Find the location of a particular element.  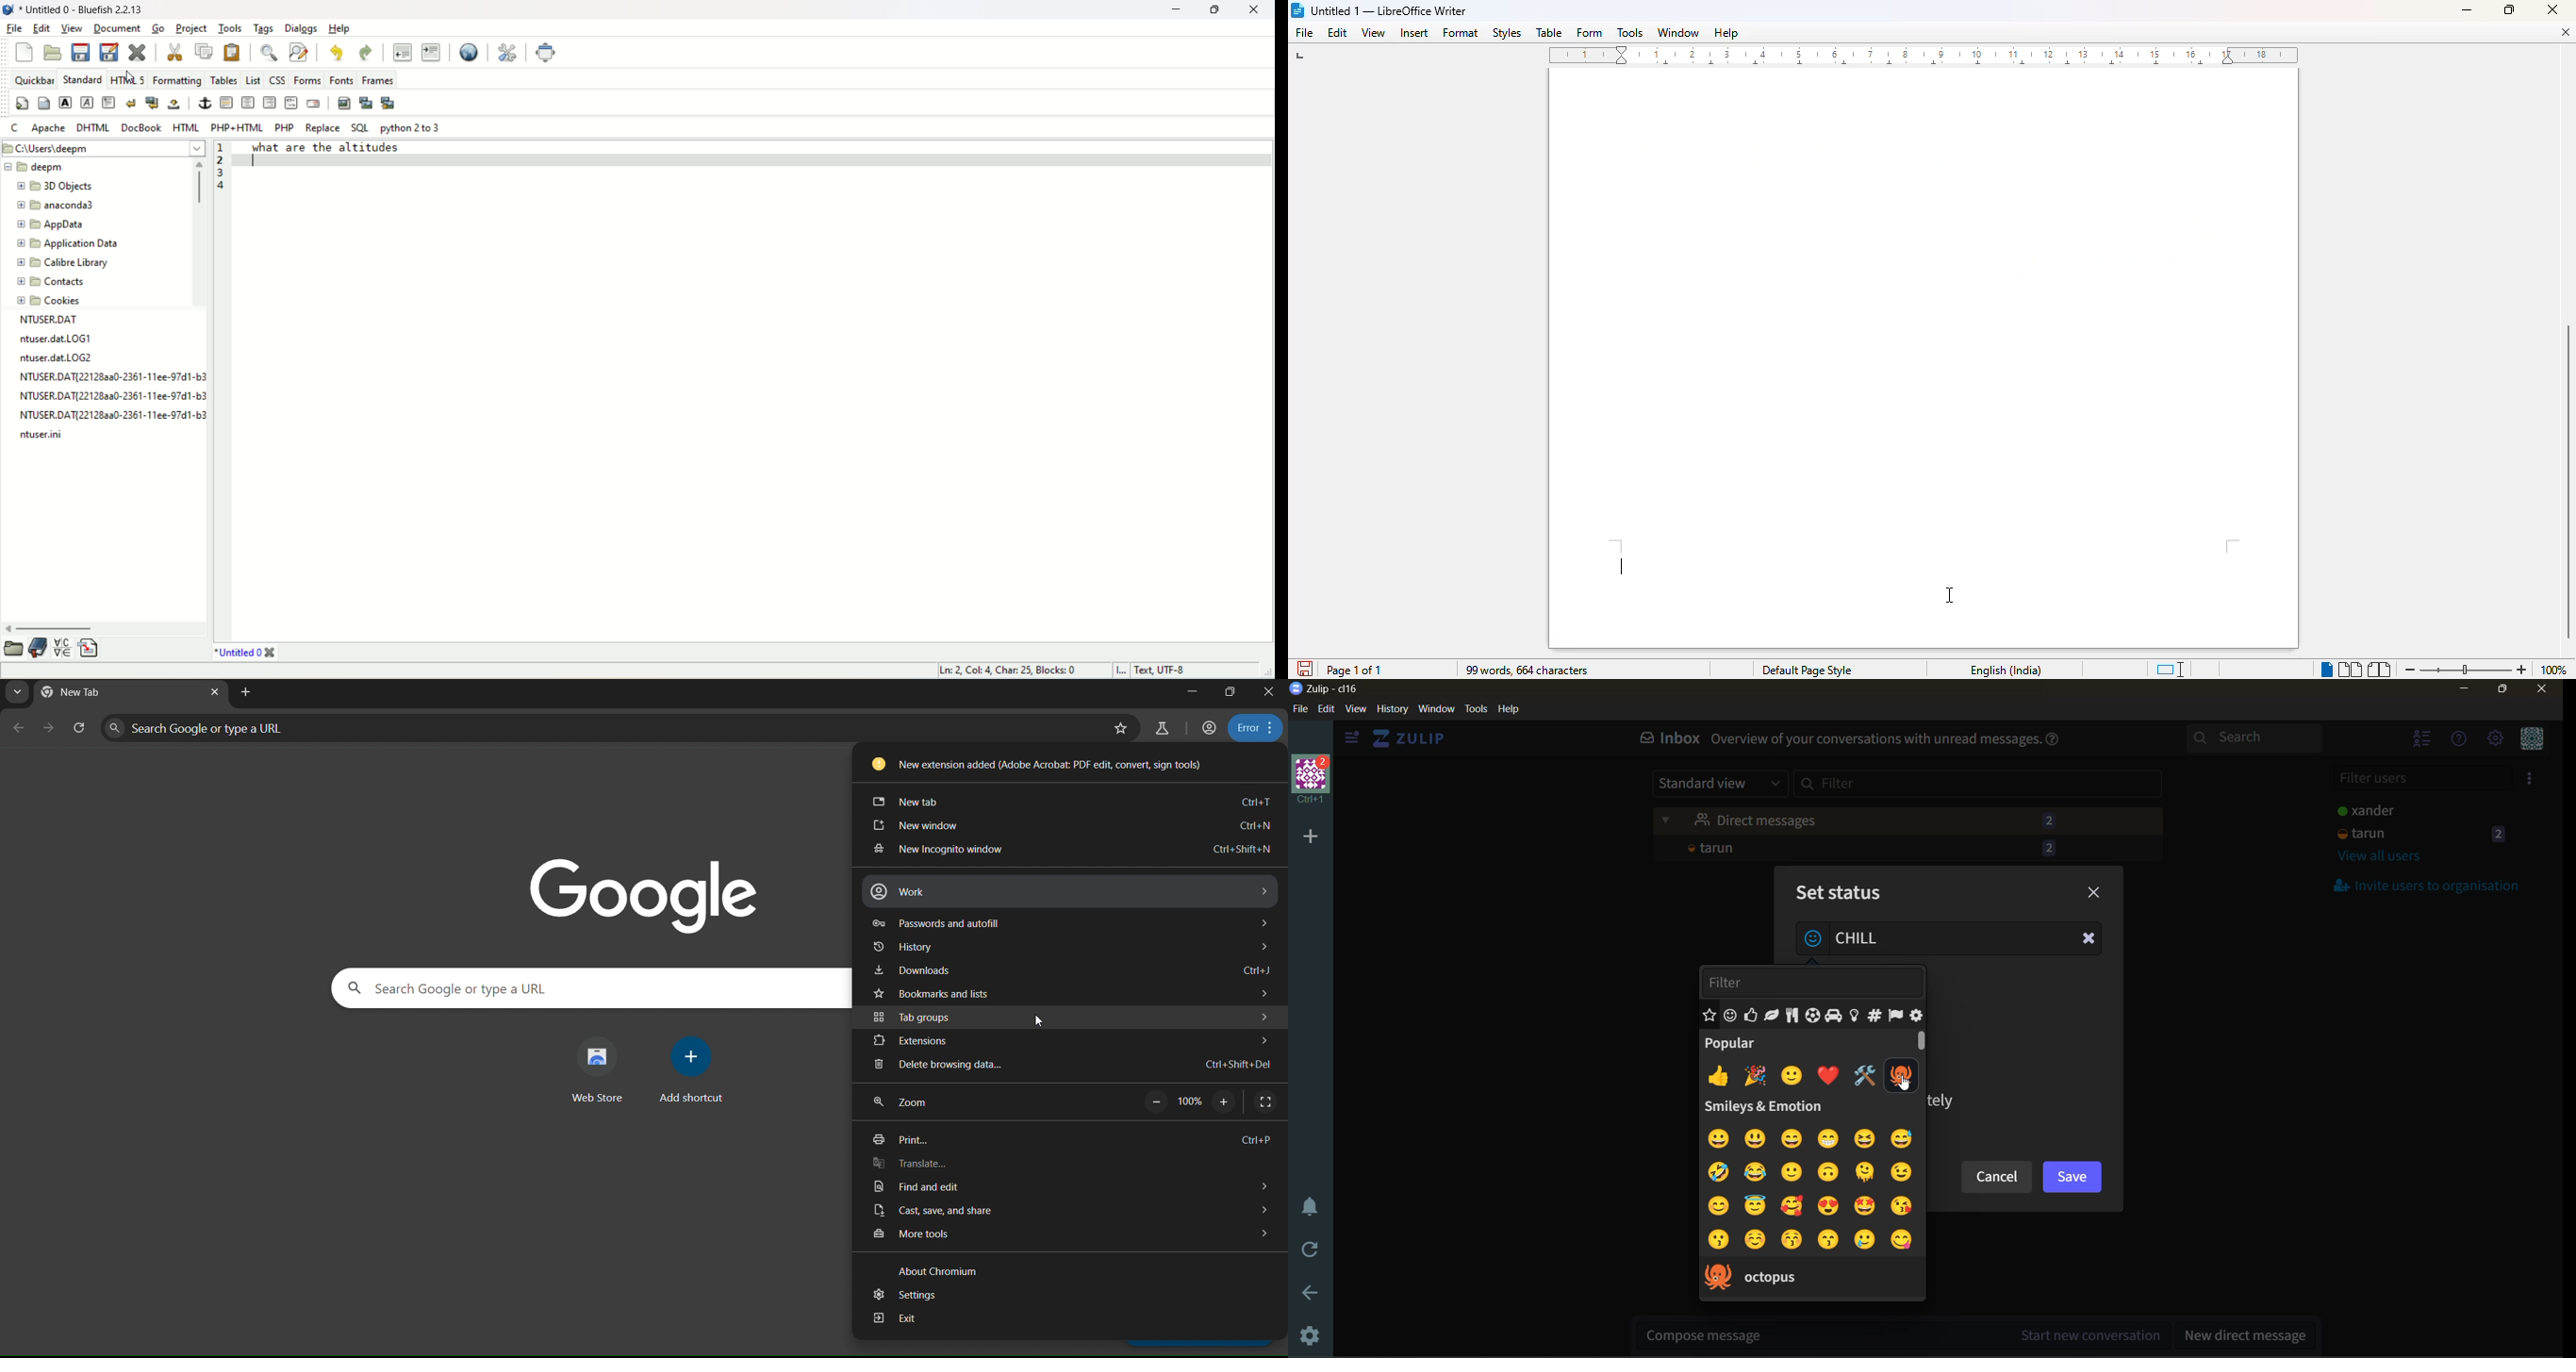

title is located at coordinates (244, 654).